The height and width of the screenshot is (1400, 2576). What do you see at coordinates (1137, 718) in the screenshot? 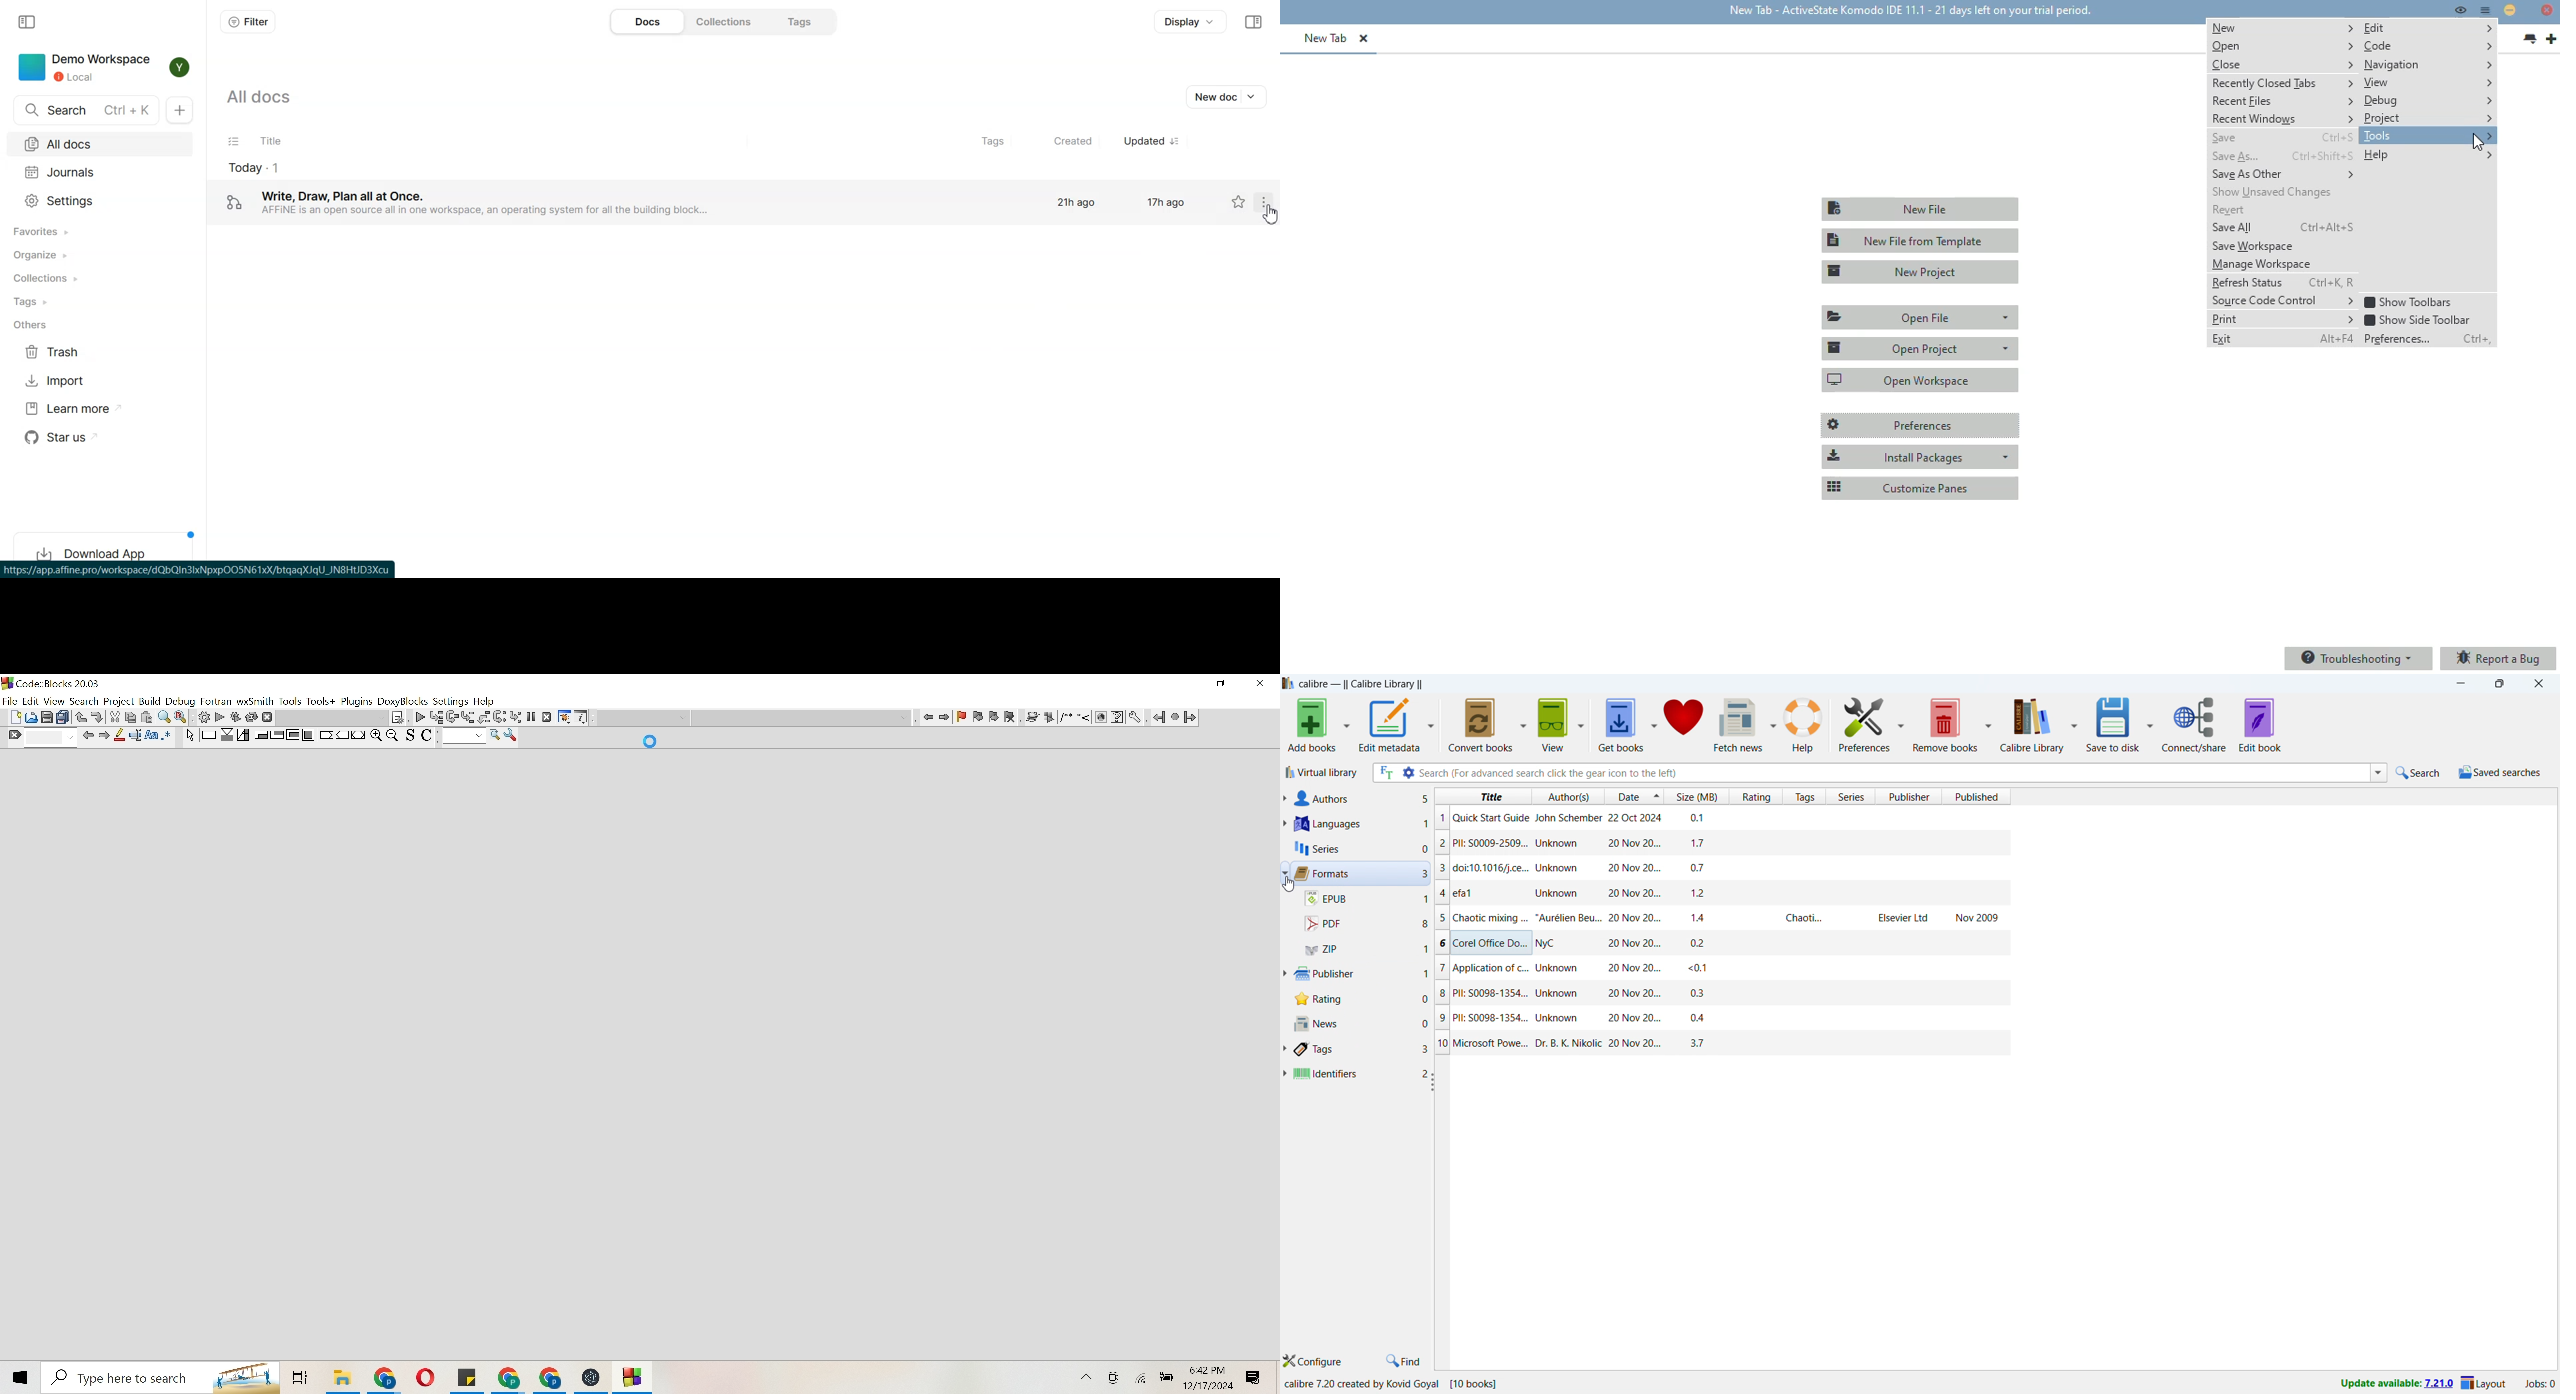
I see `tools` at bounding box center [1137, 718].